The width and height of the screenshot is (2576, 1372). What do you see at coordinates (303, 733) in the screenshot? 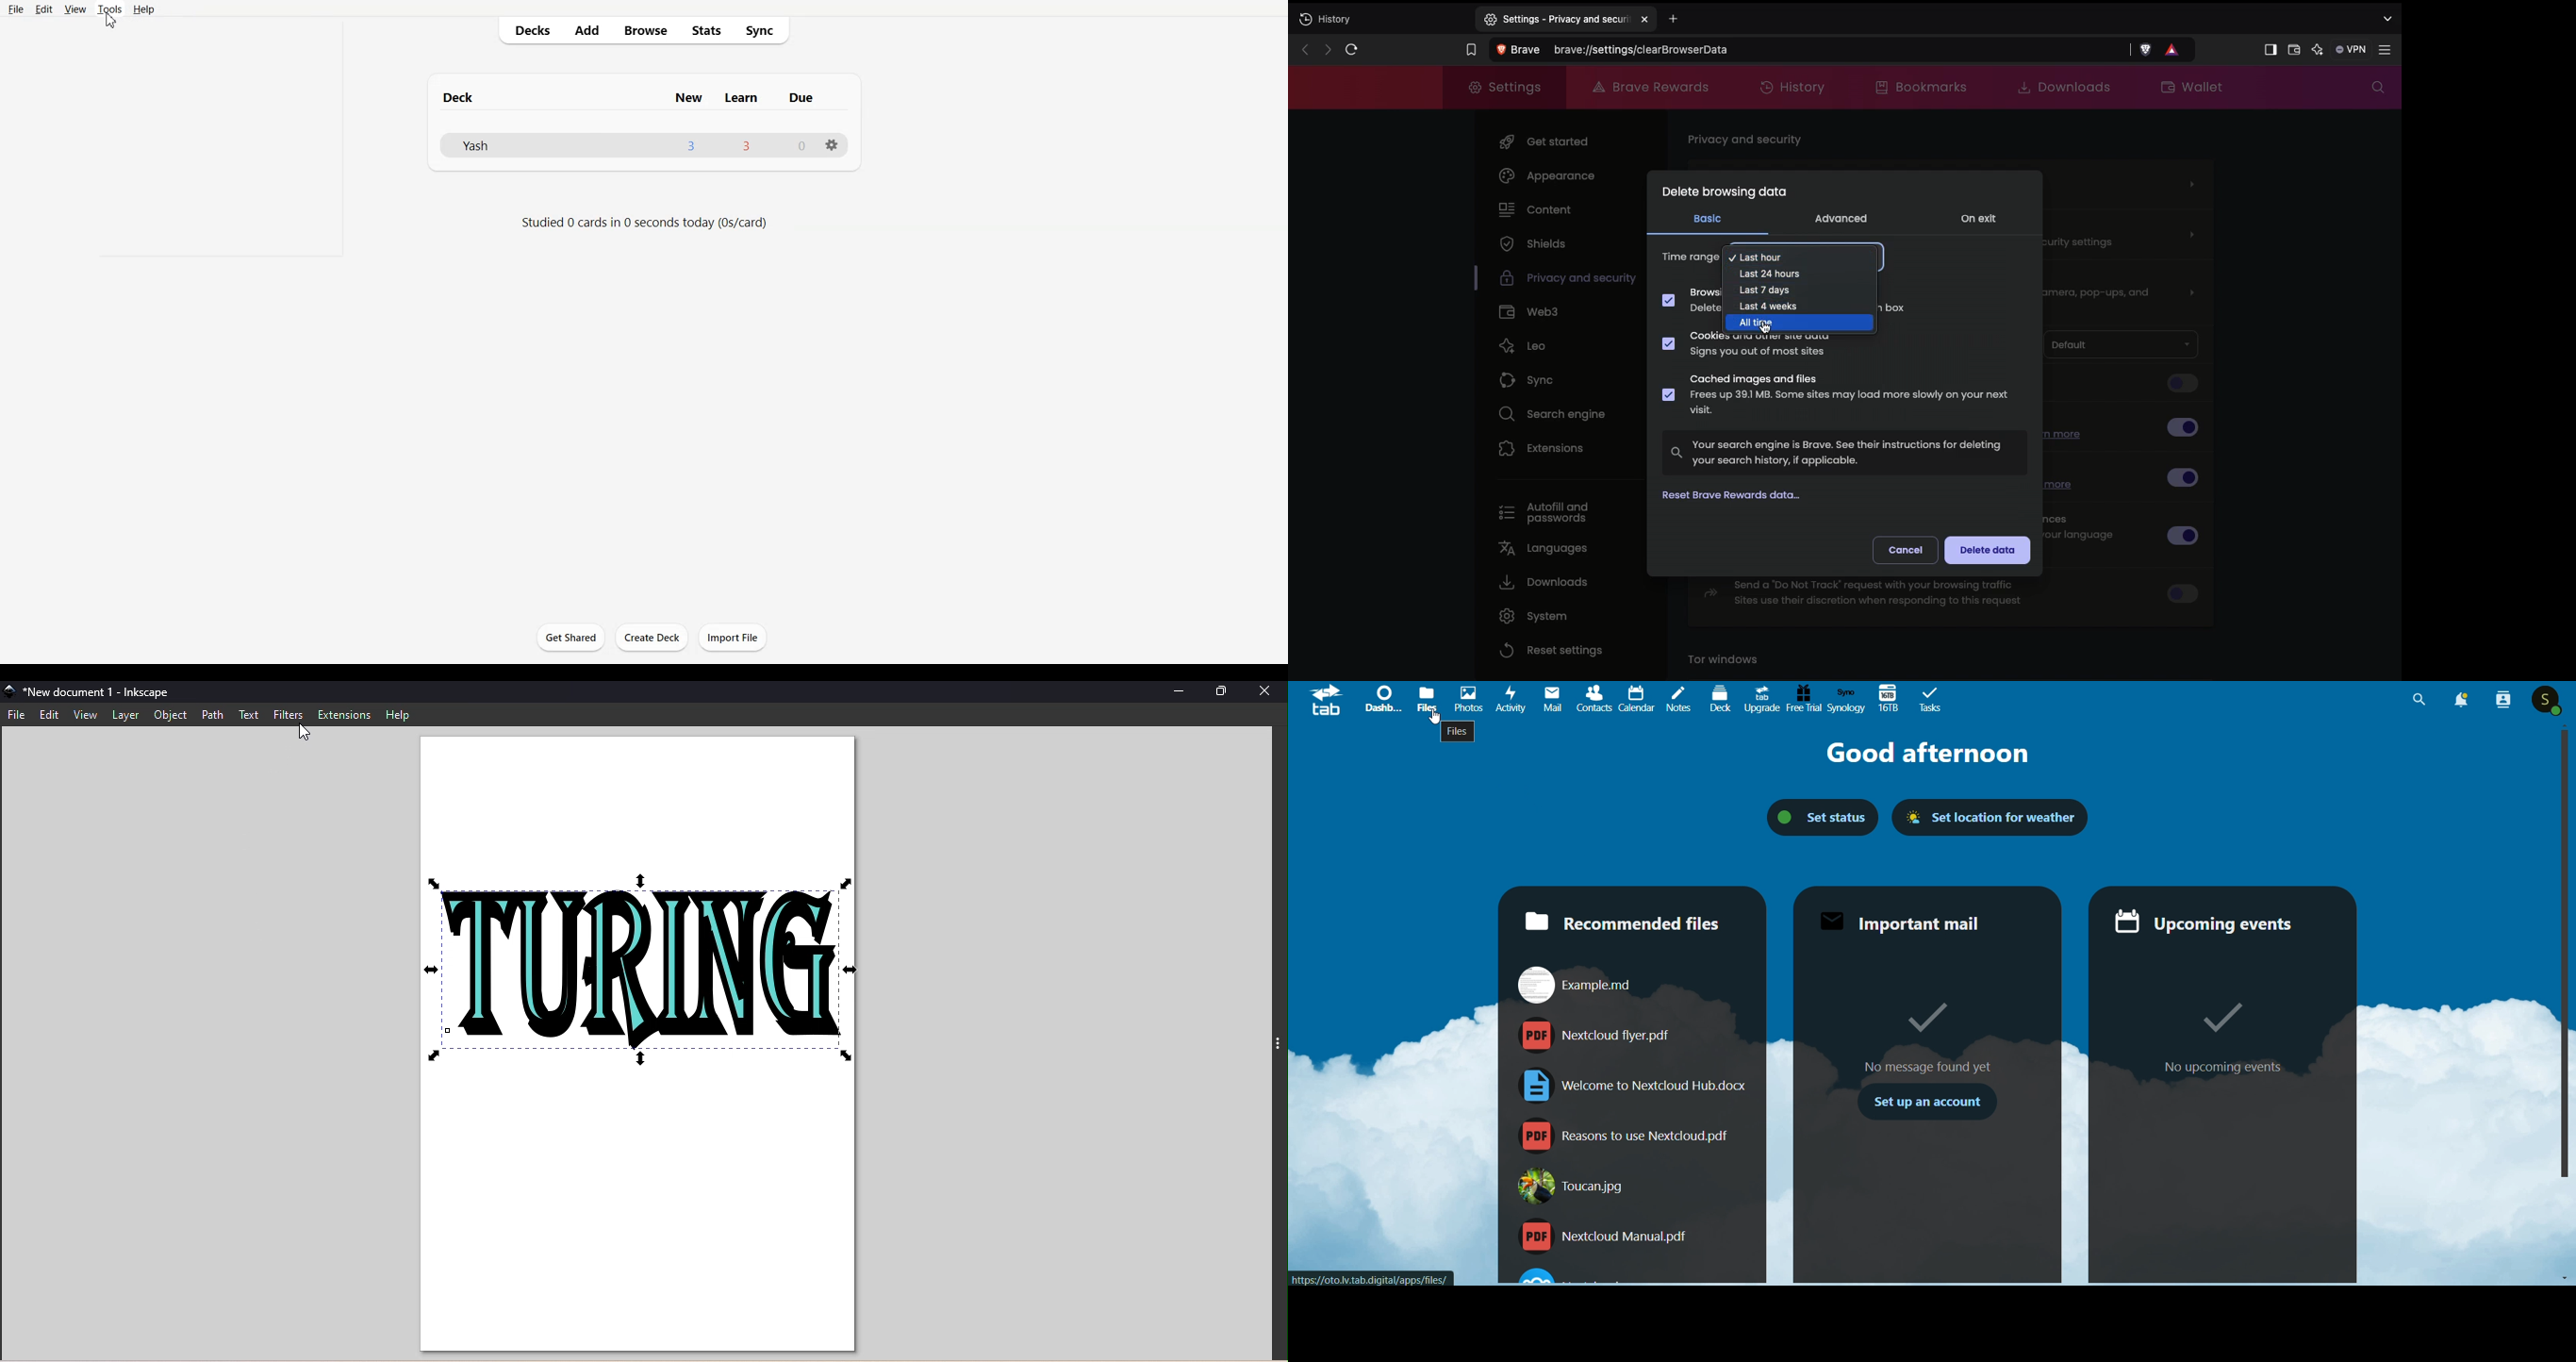
I see `cursor` at bounding box center [303, 733].